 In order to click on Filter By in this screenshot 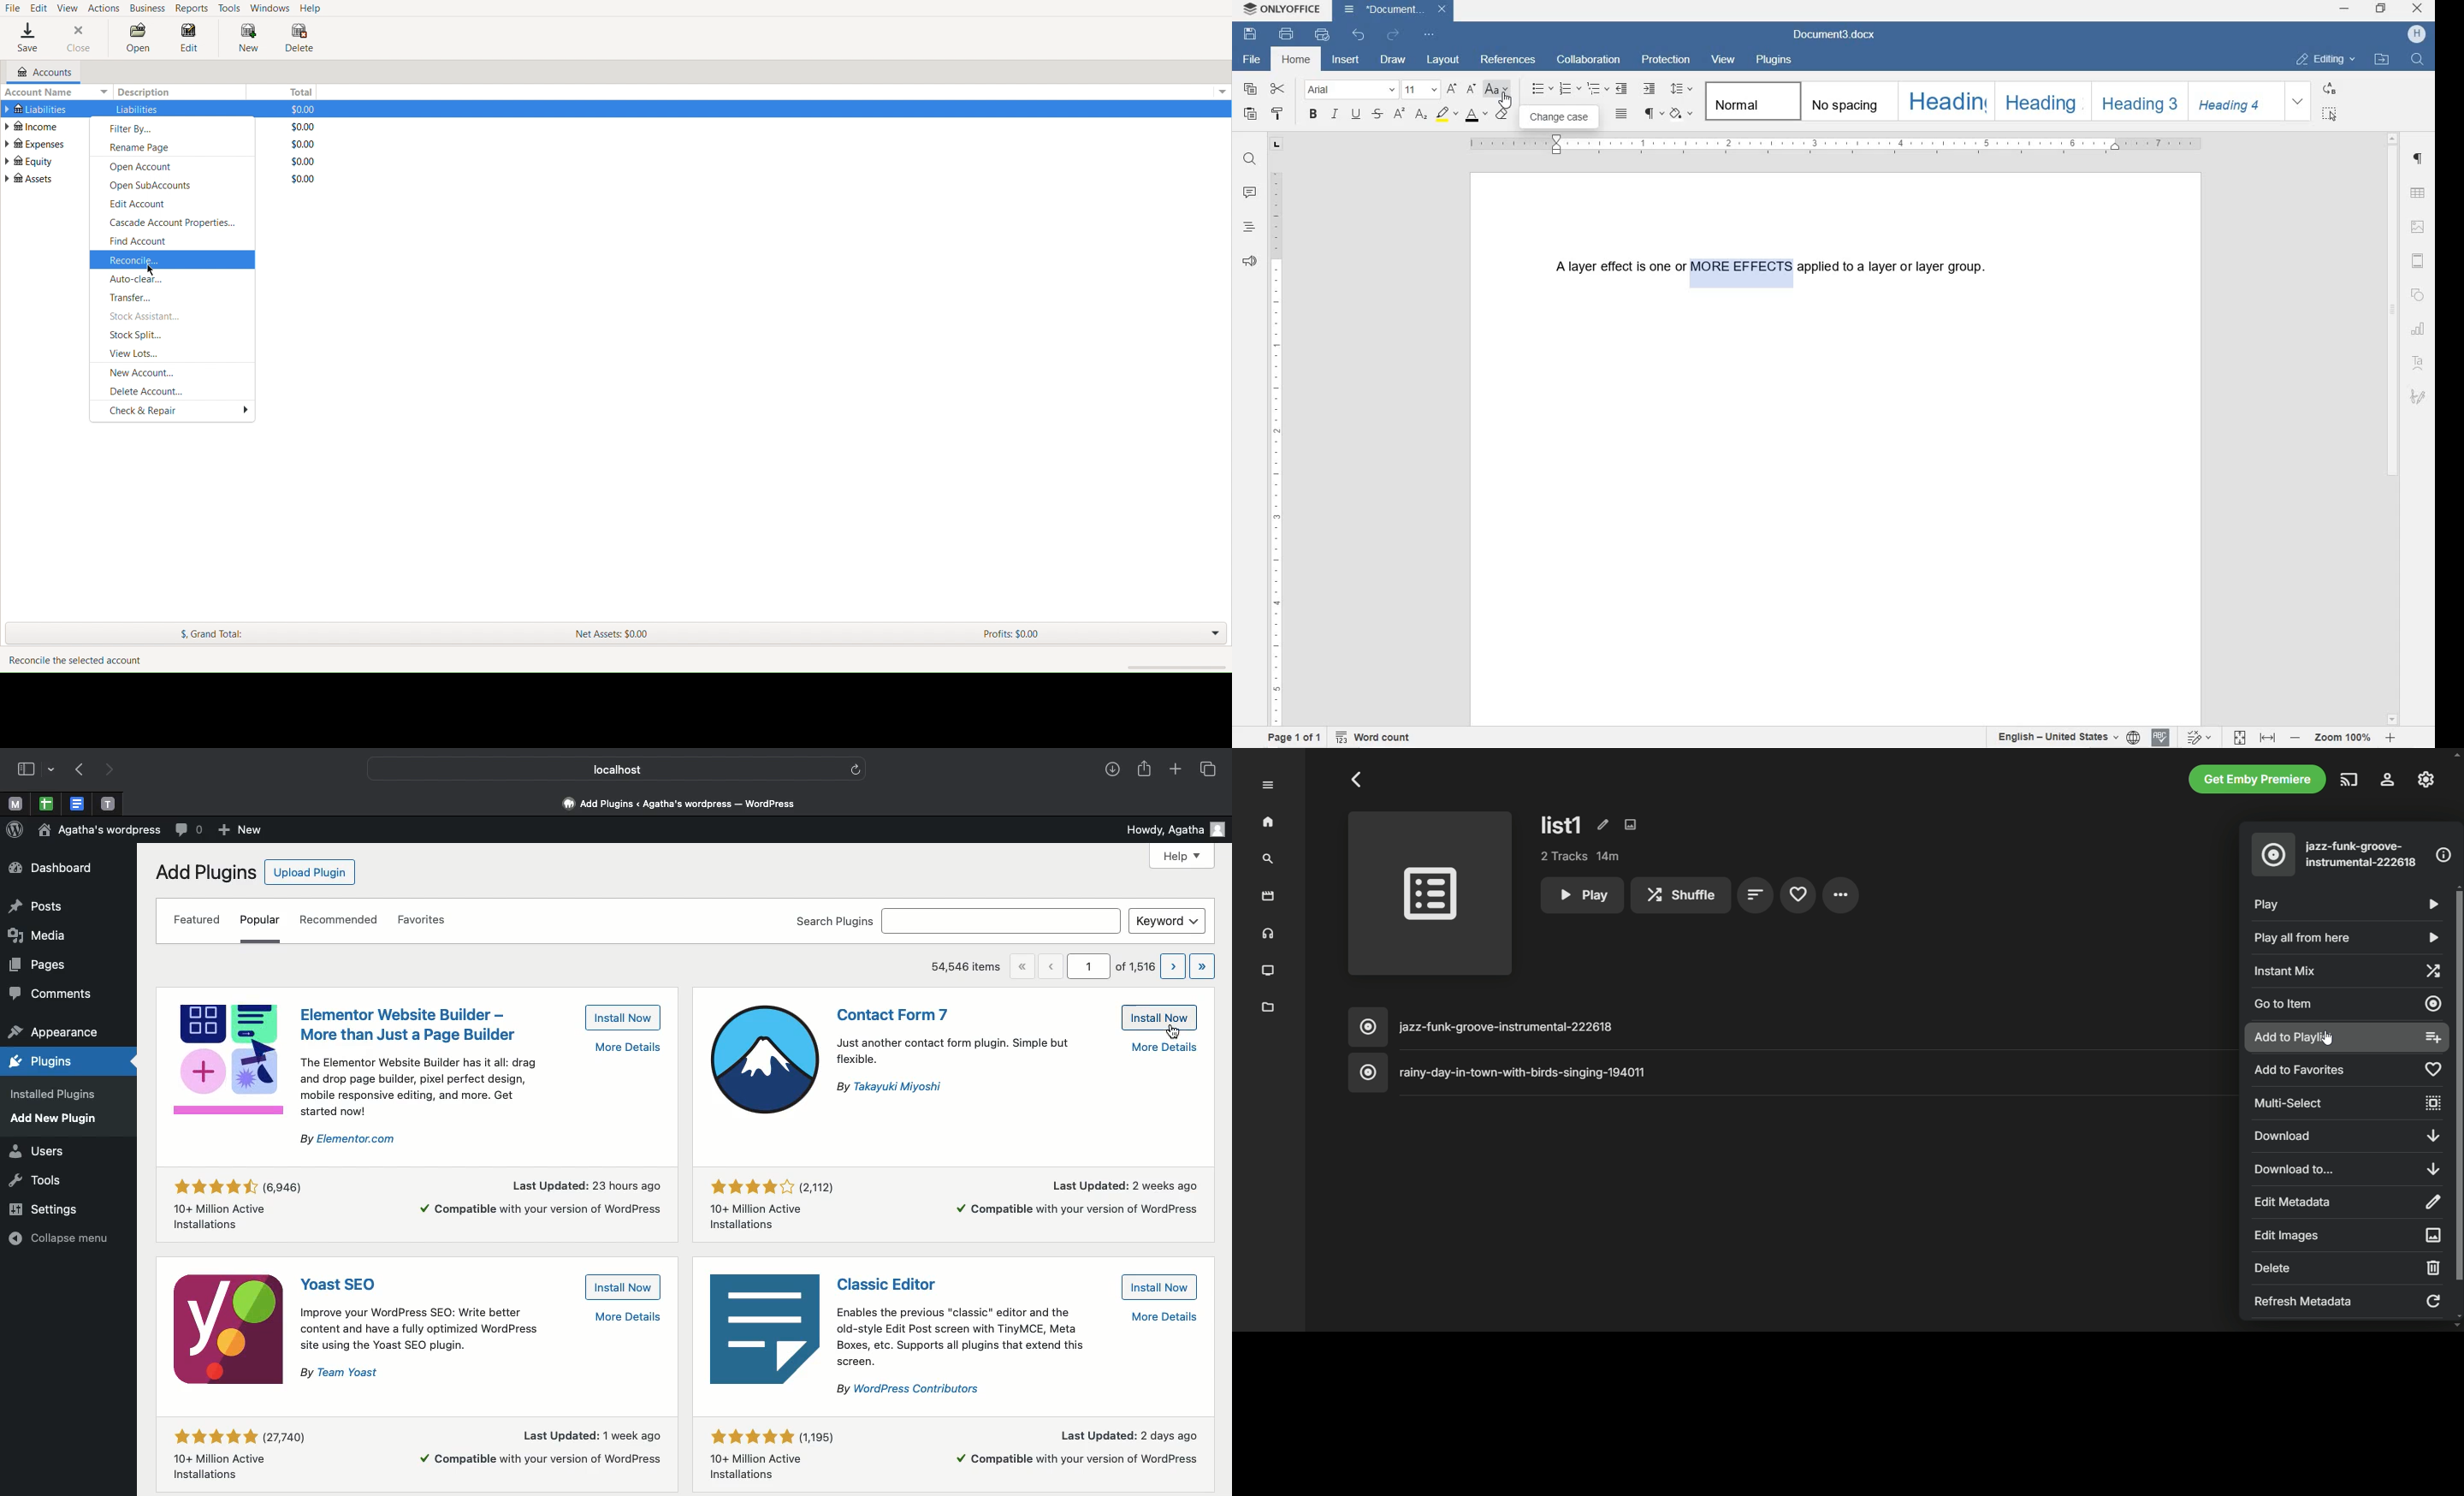, I will do `click(173, 128)`.